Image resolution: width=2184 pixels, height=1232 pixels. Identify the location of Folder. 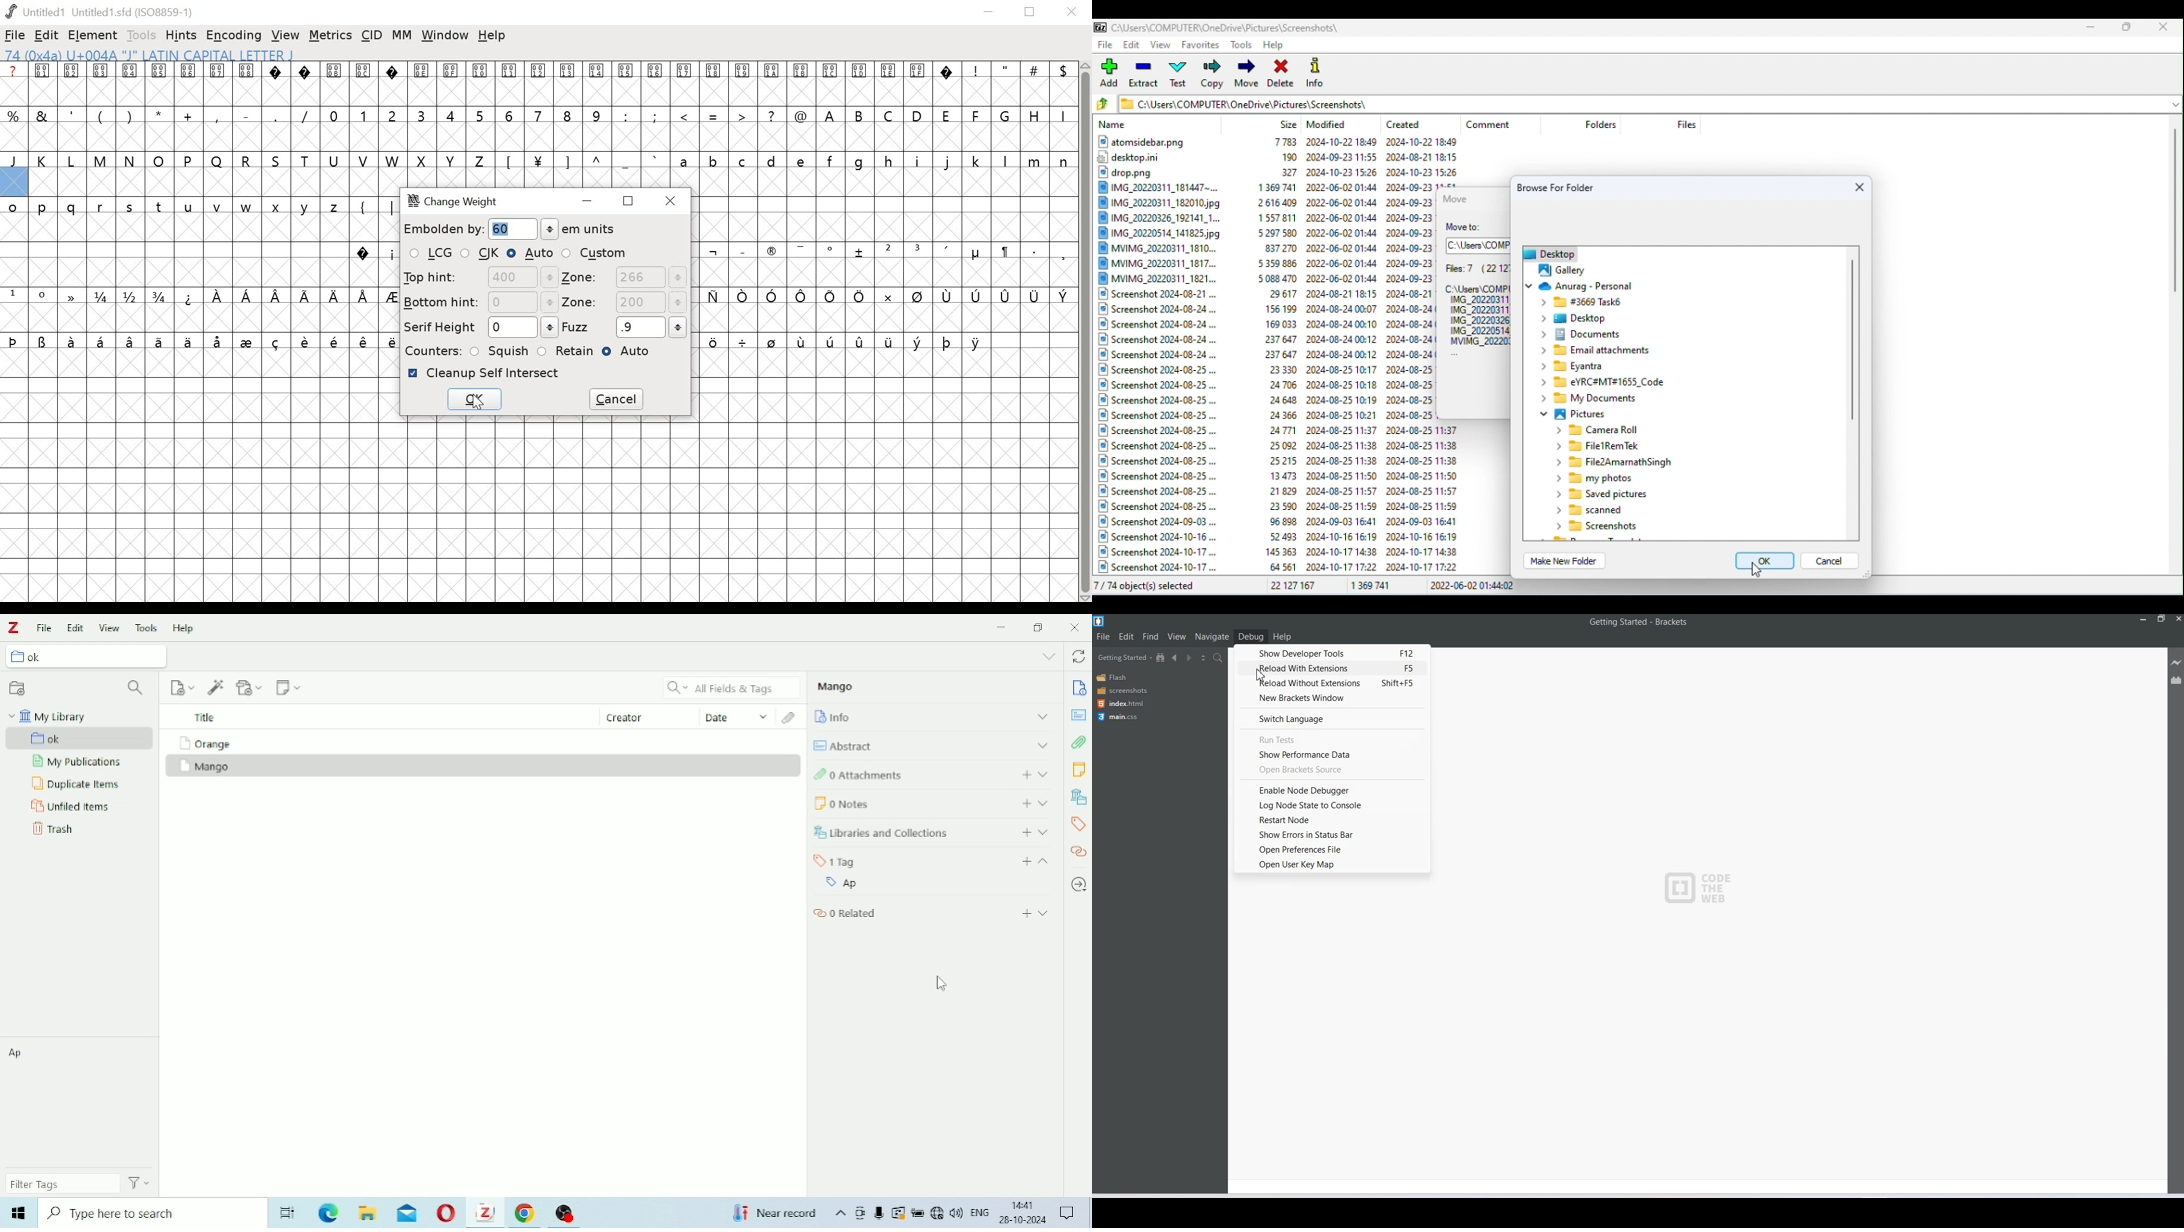
(1593, 479).